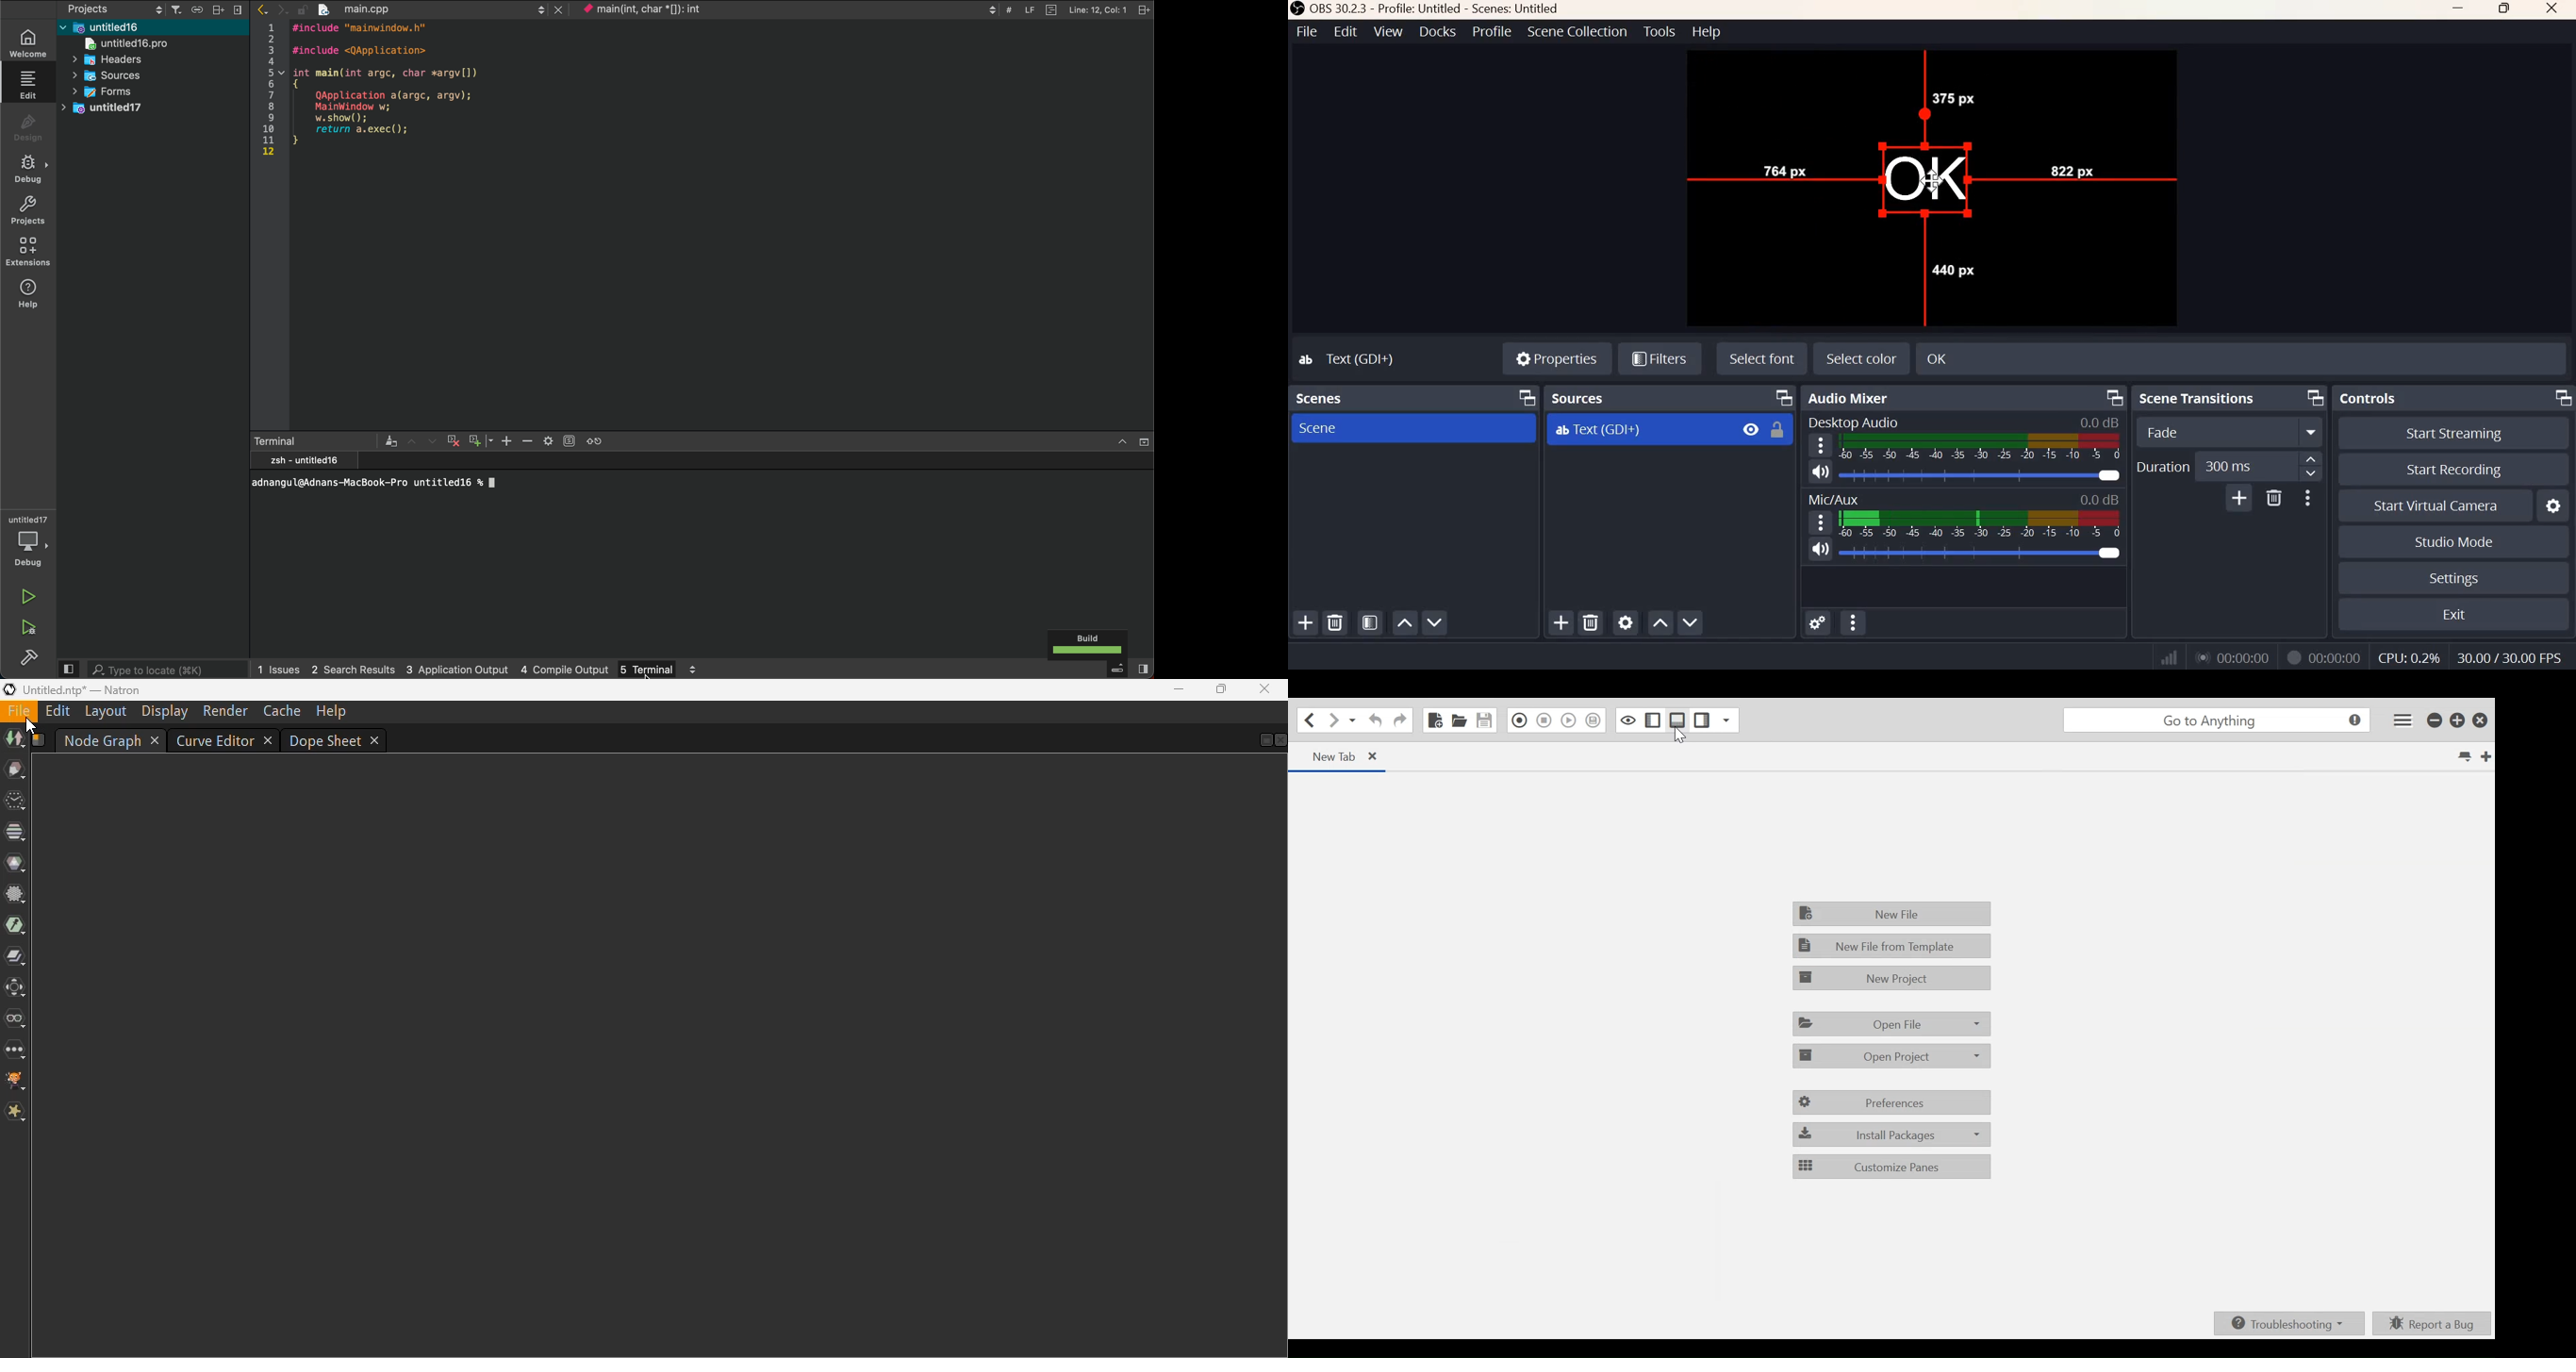 This screenshot has height=1372, width=2576. What do you see at coordinates (600, 440) in the screenshot?
I see `reload` at bounding box center [600, 440].